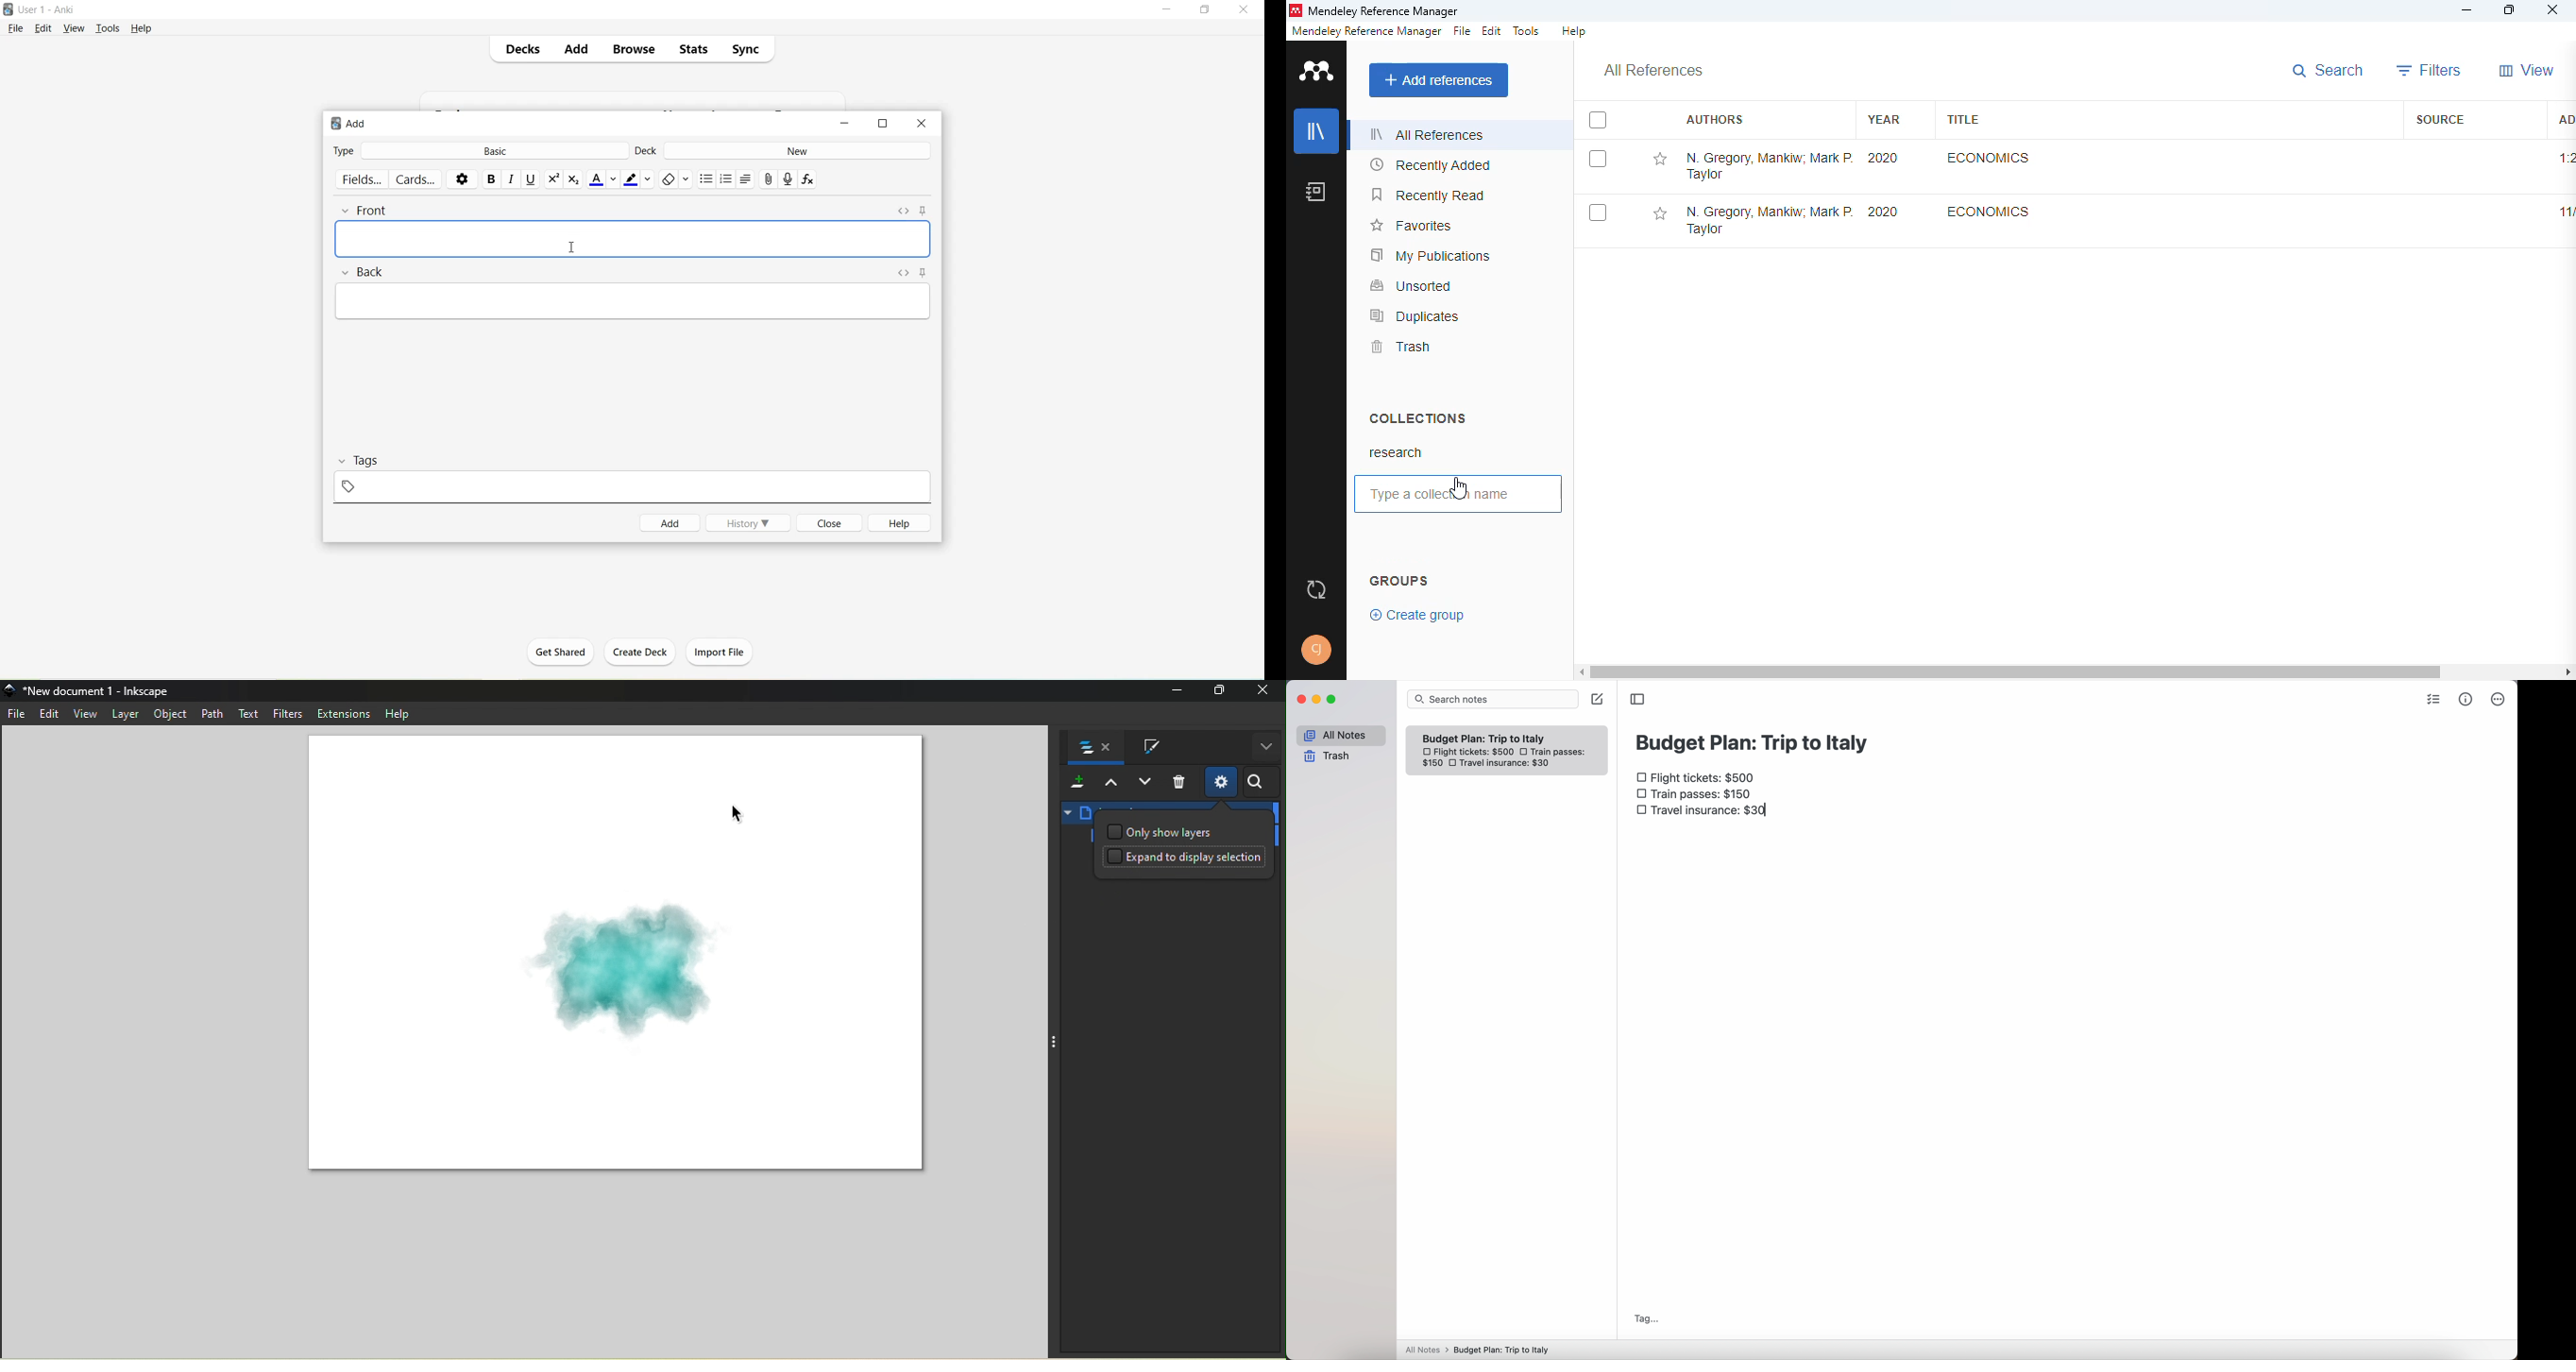  Describe the element at coordinates (1417, 417) in the screenshot. I see `collections` at that location.